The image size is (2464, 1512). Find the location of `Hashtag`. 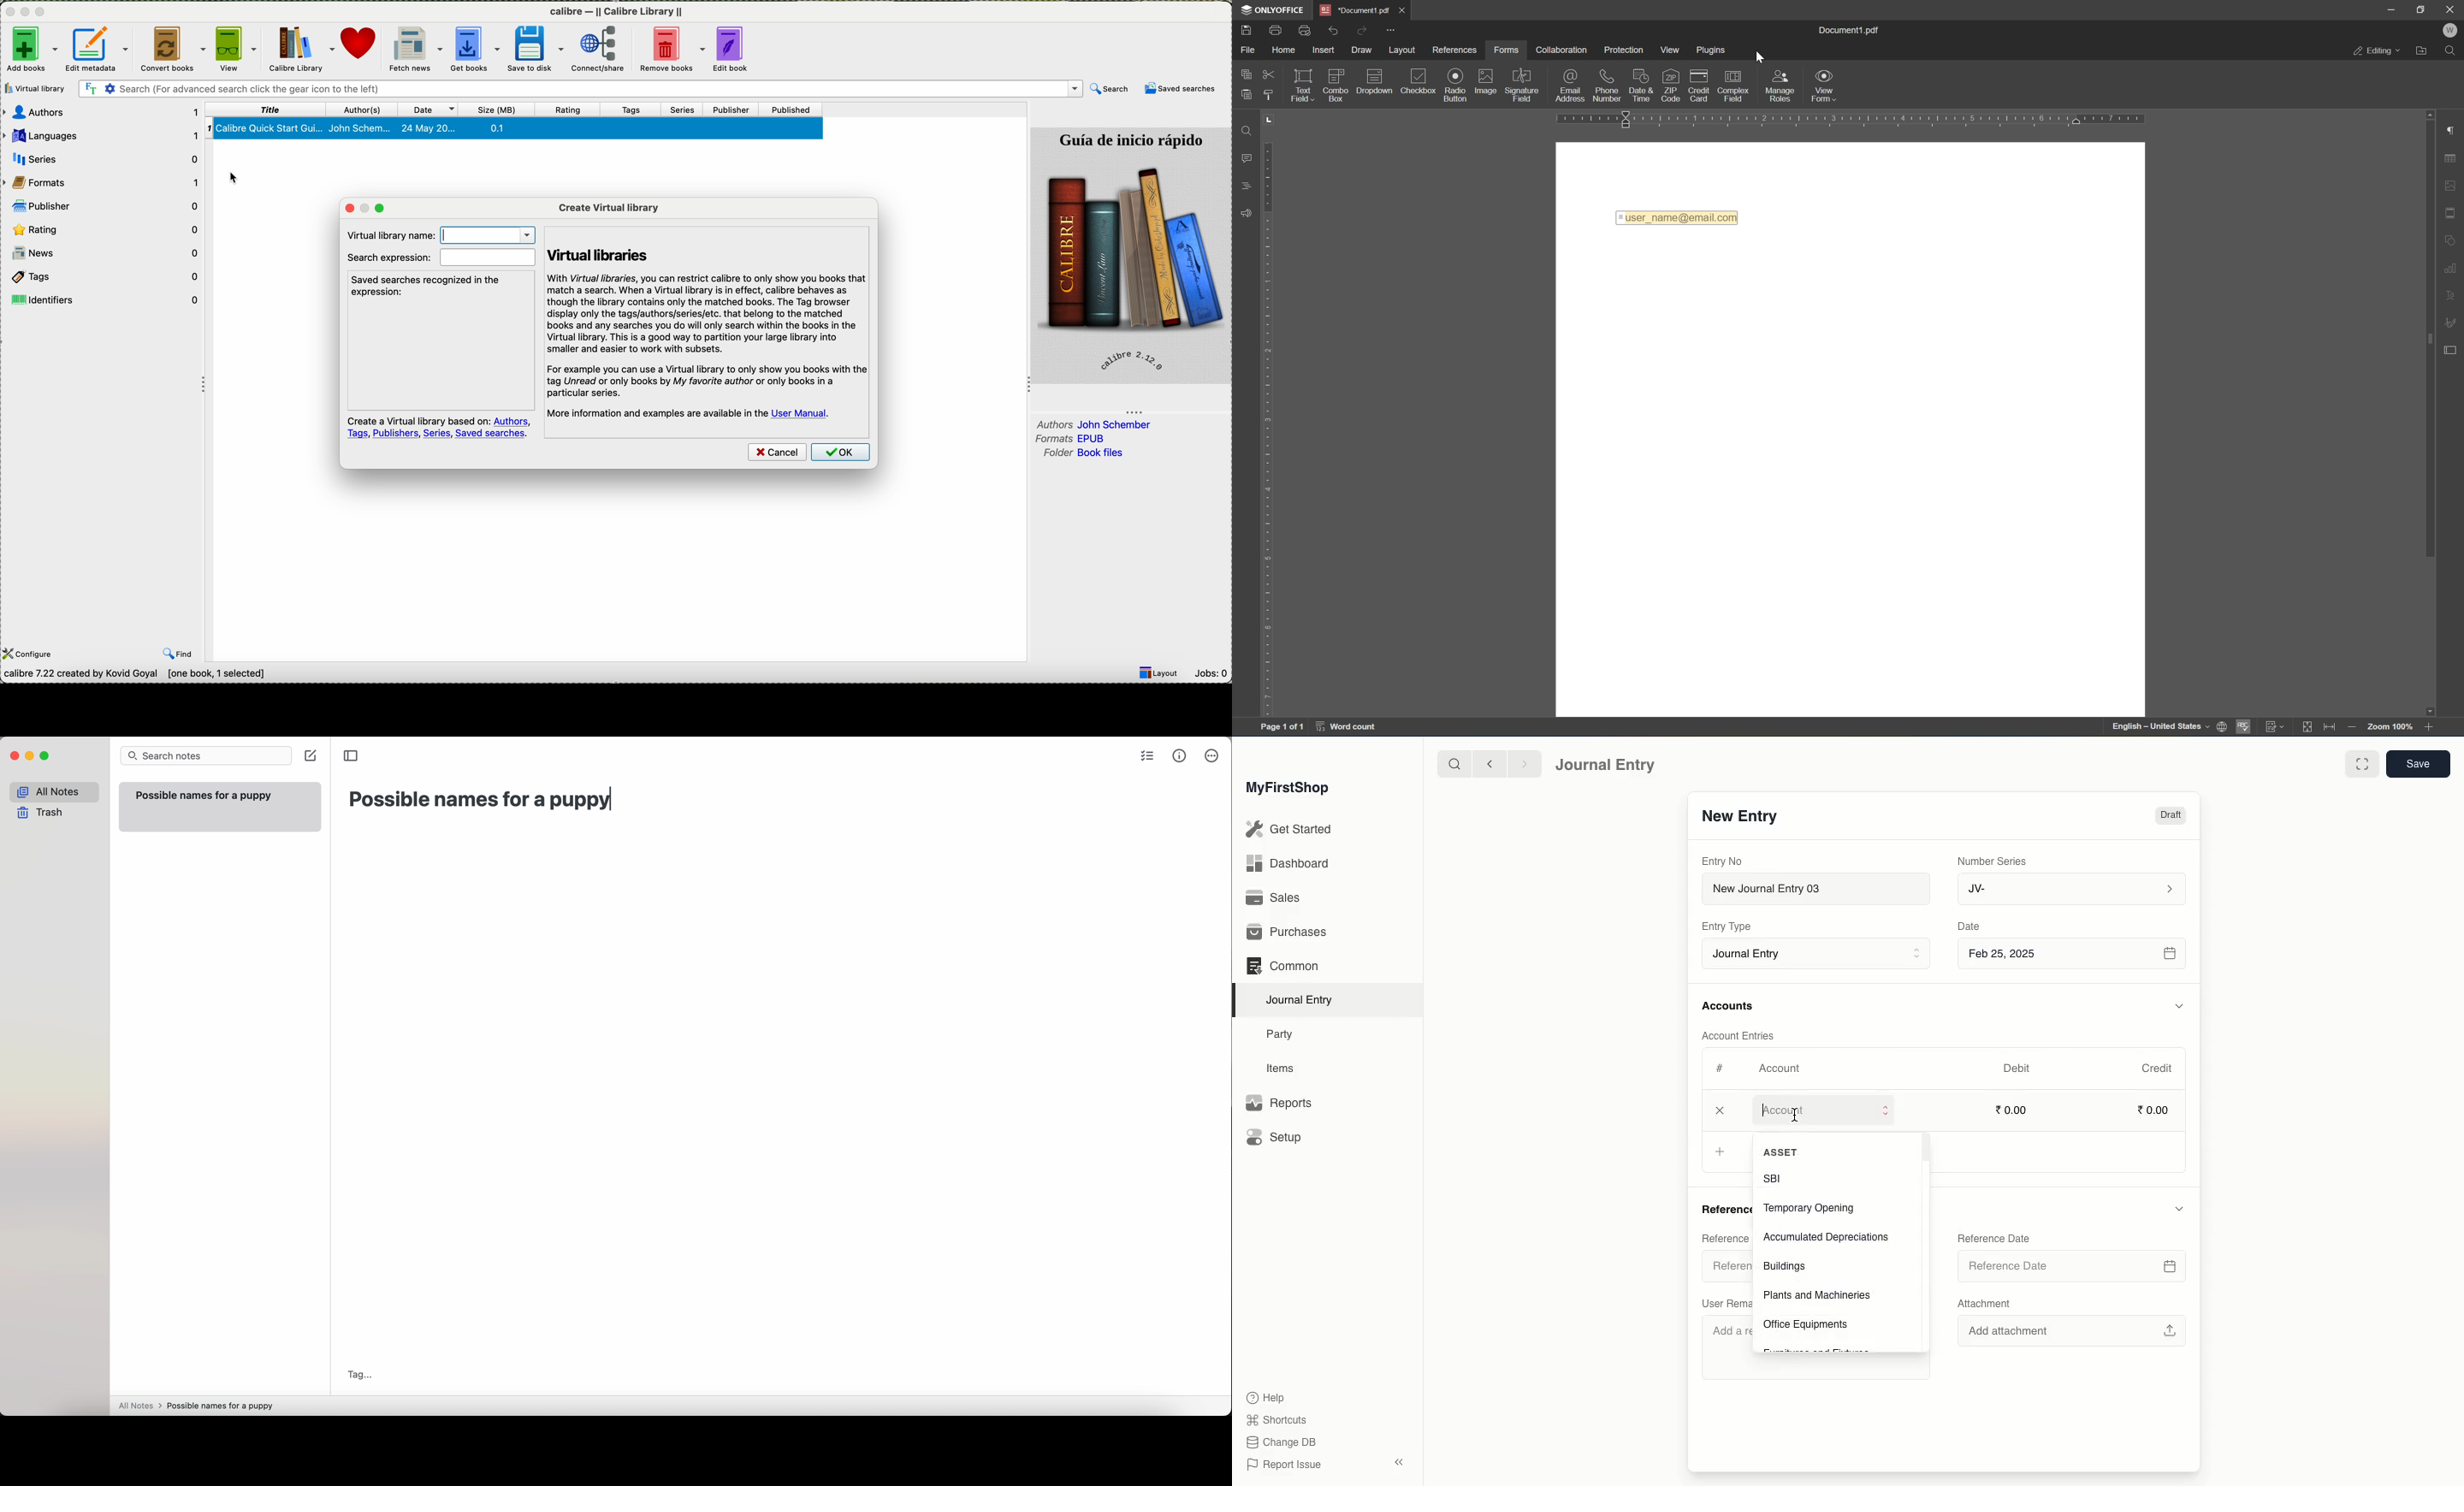

Hashtag is located at coordinates (1723, 1069).